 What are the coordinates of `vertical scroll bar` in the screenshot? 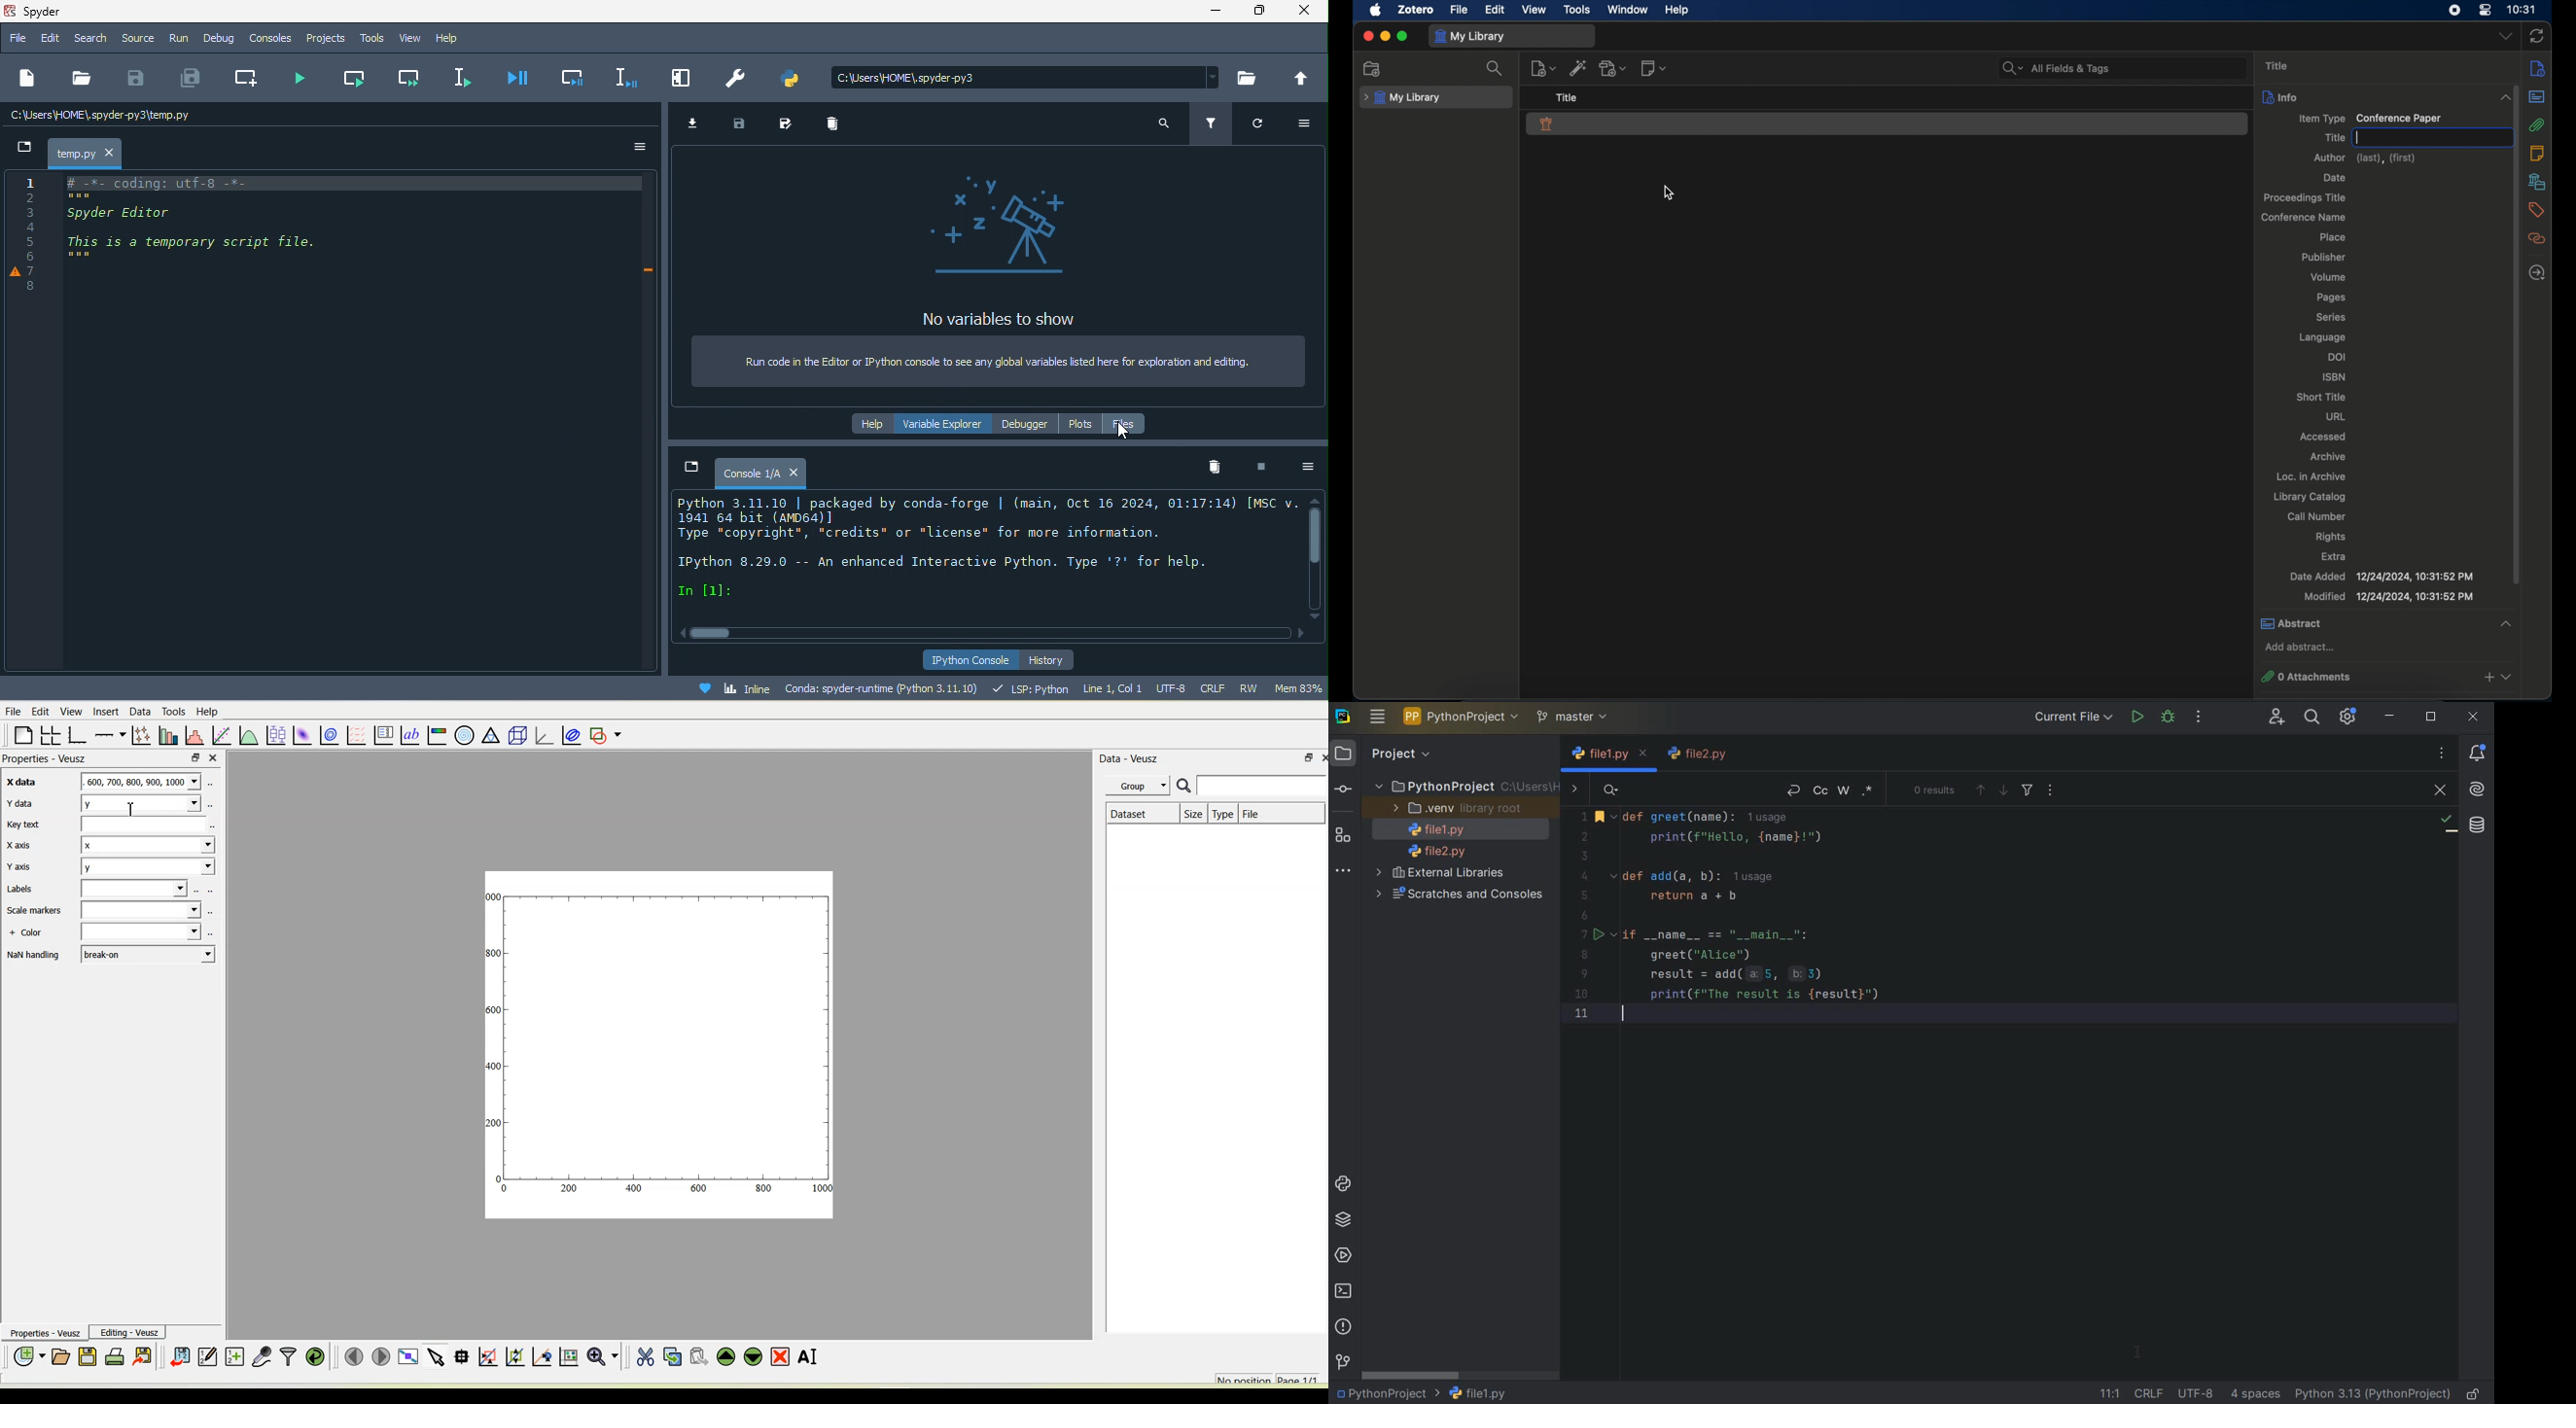 It's located at (1317, 558).